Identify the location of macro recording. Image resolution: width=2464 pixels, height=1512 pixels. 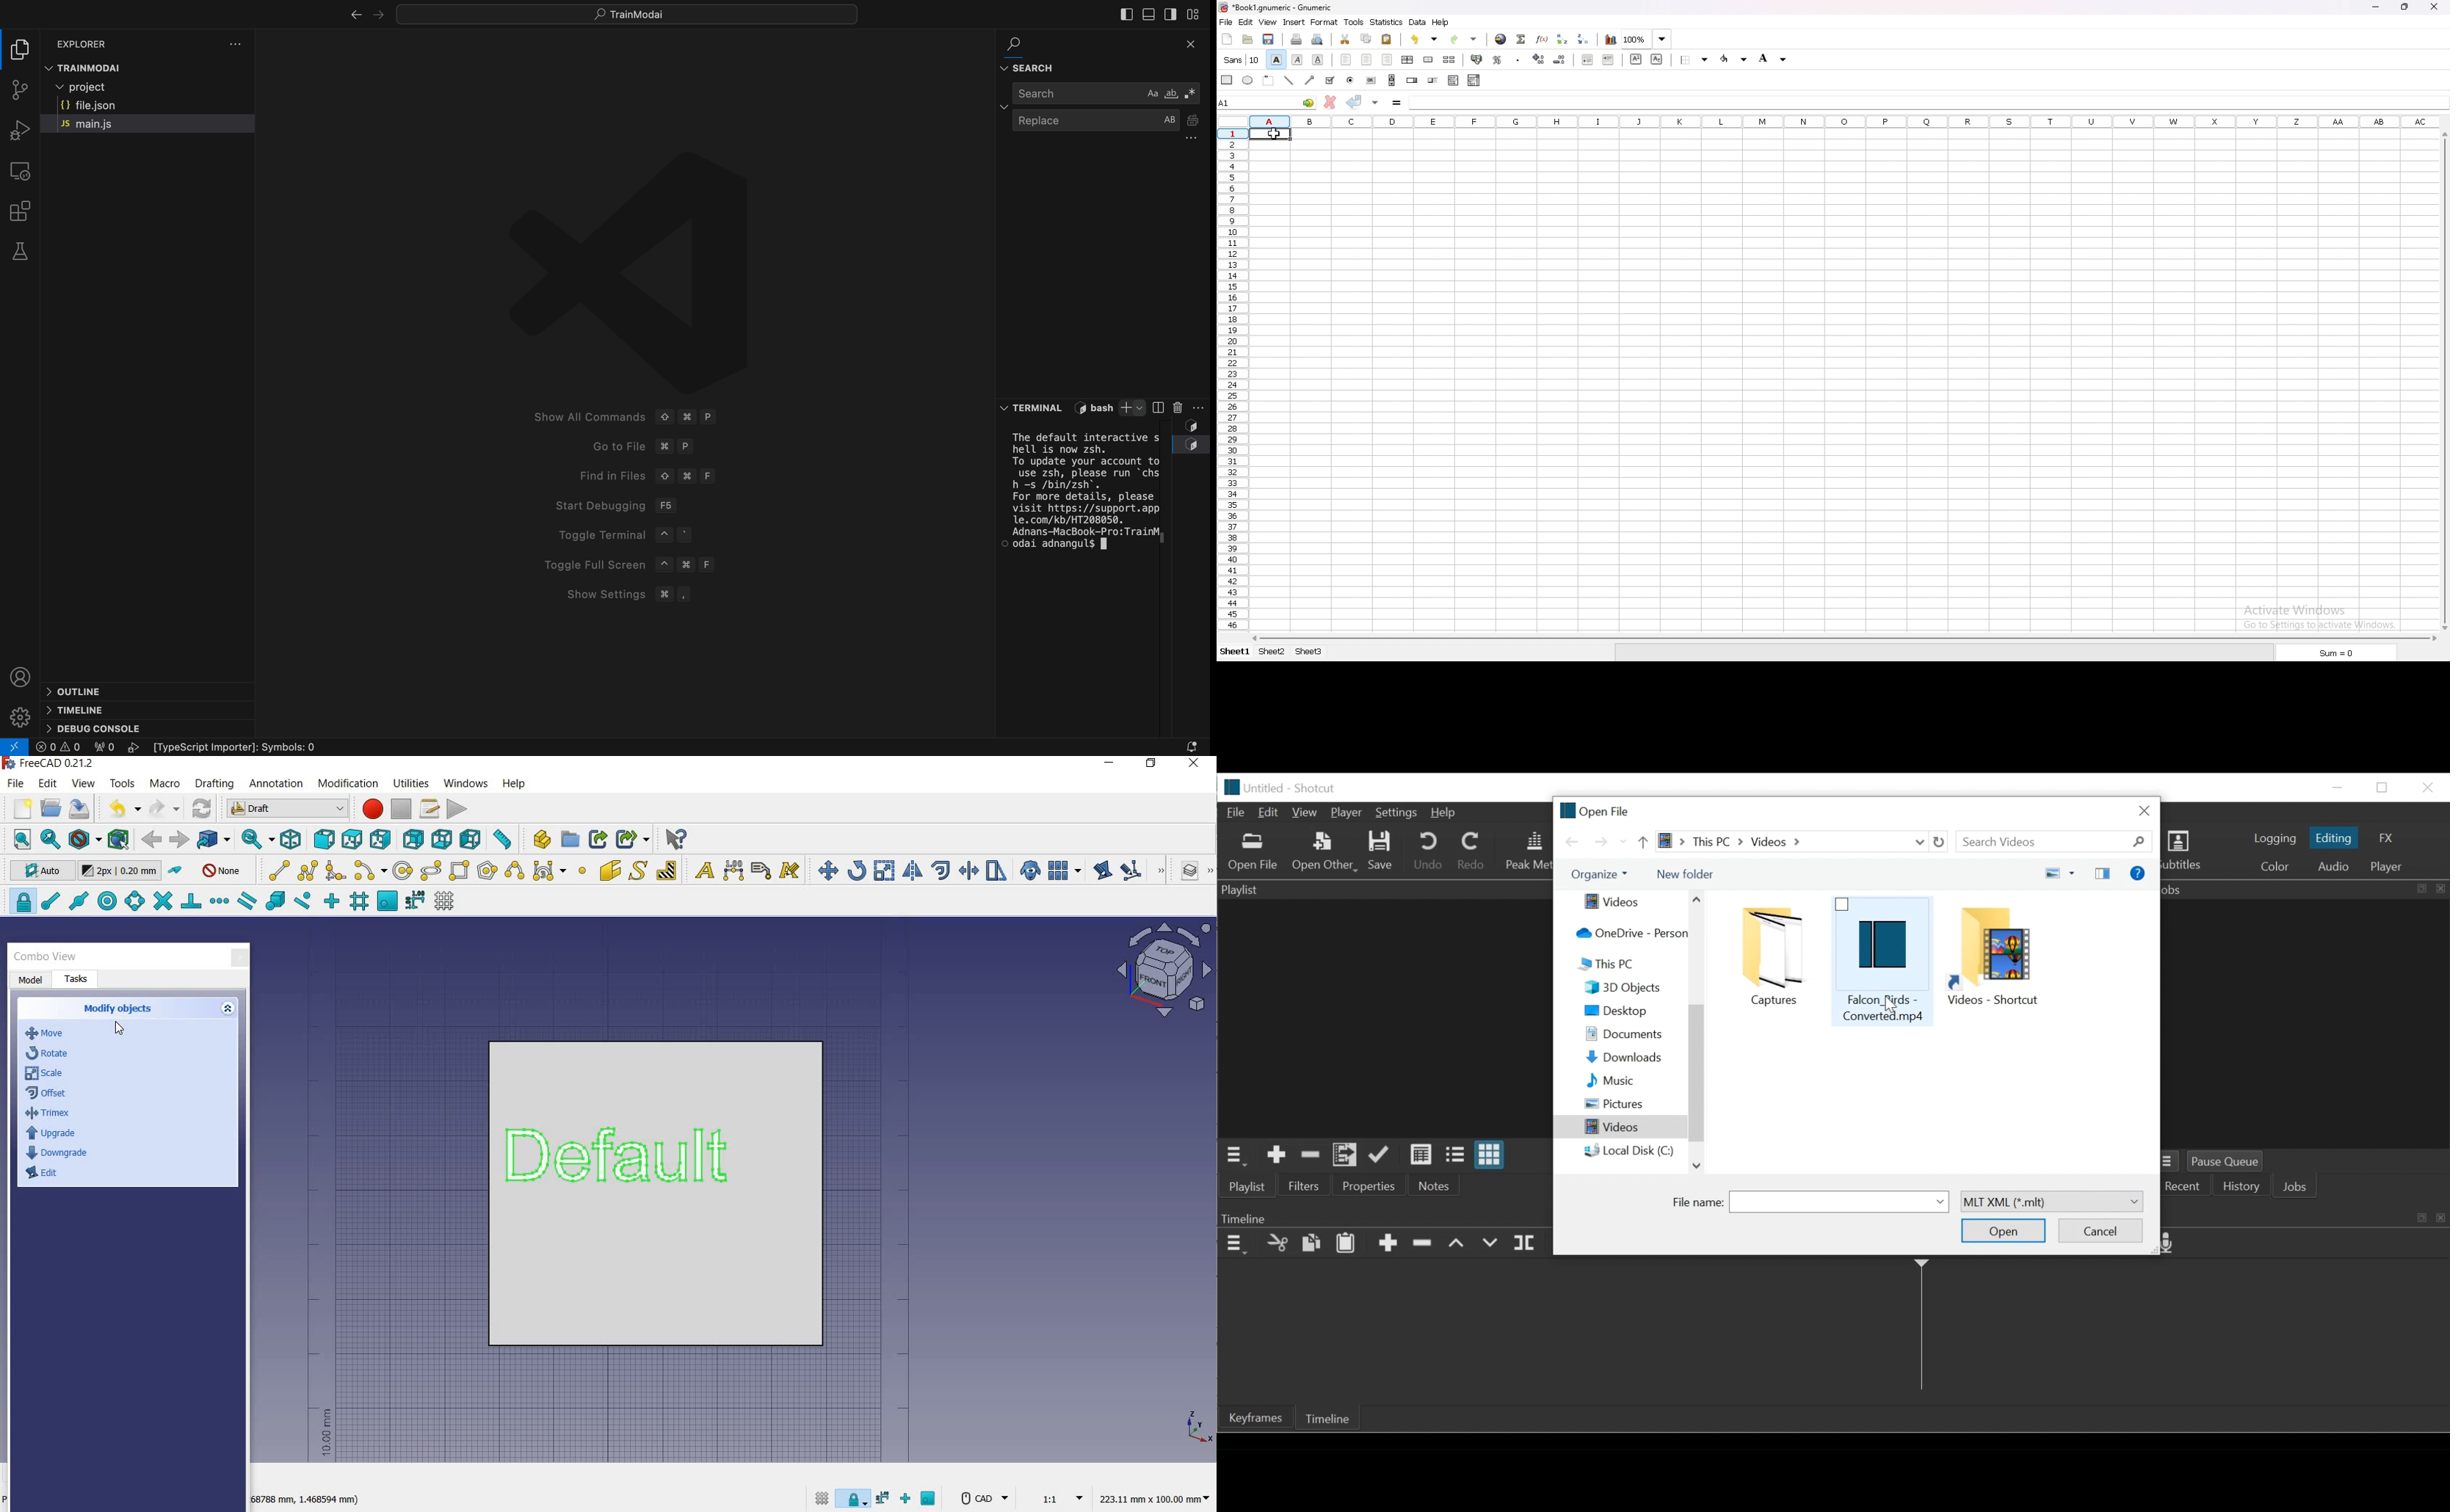
(371, 809).